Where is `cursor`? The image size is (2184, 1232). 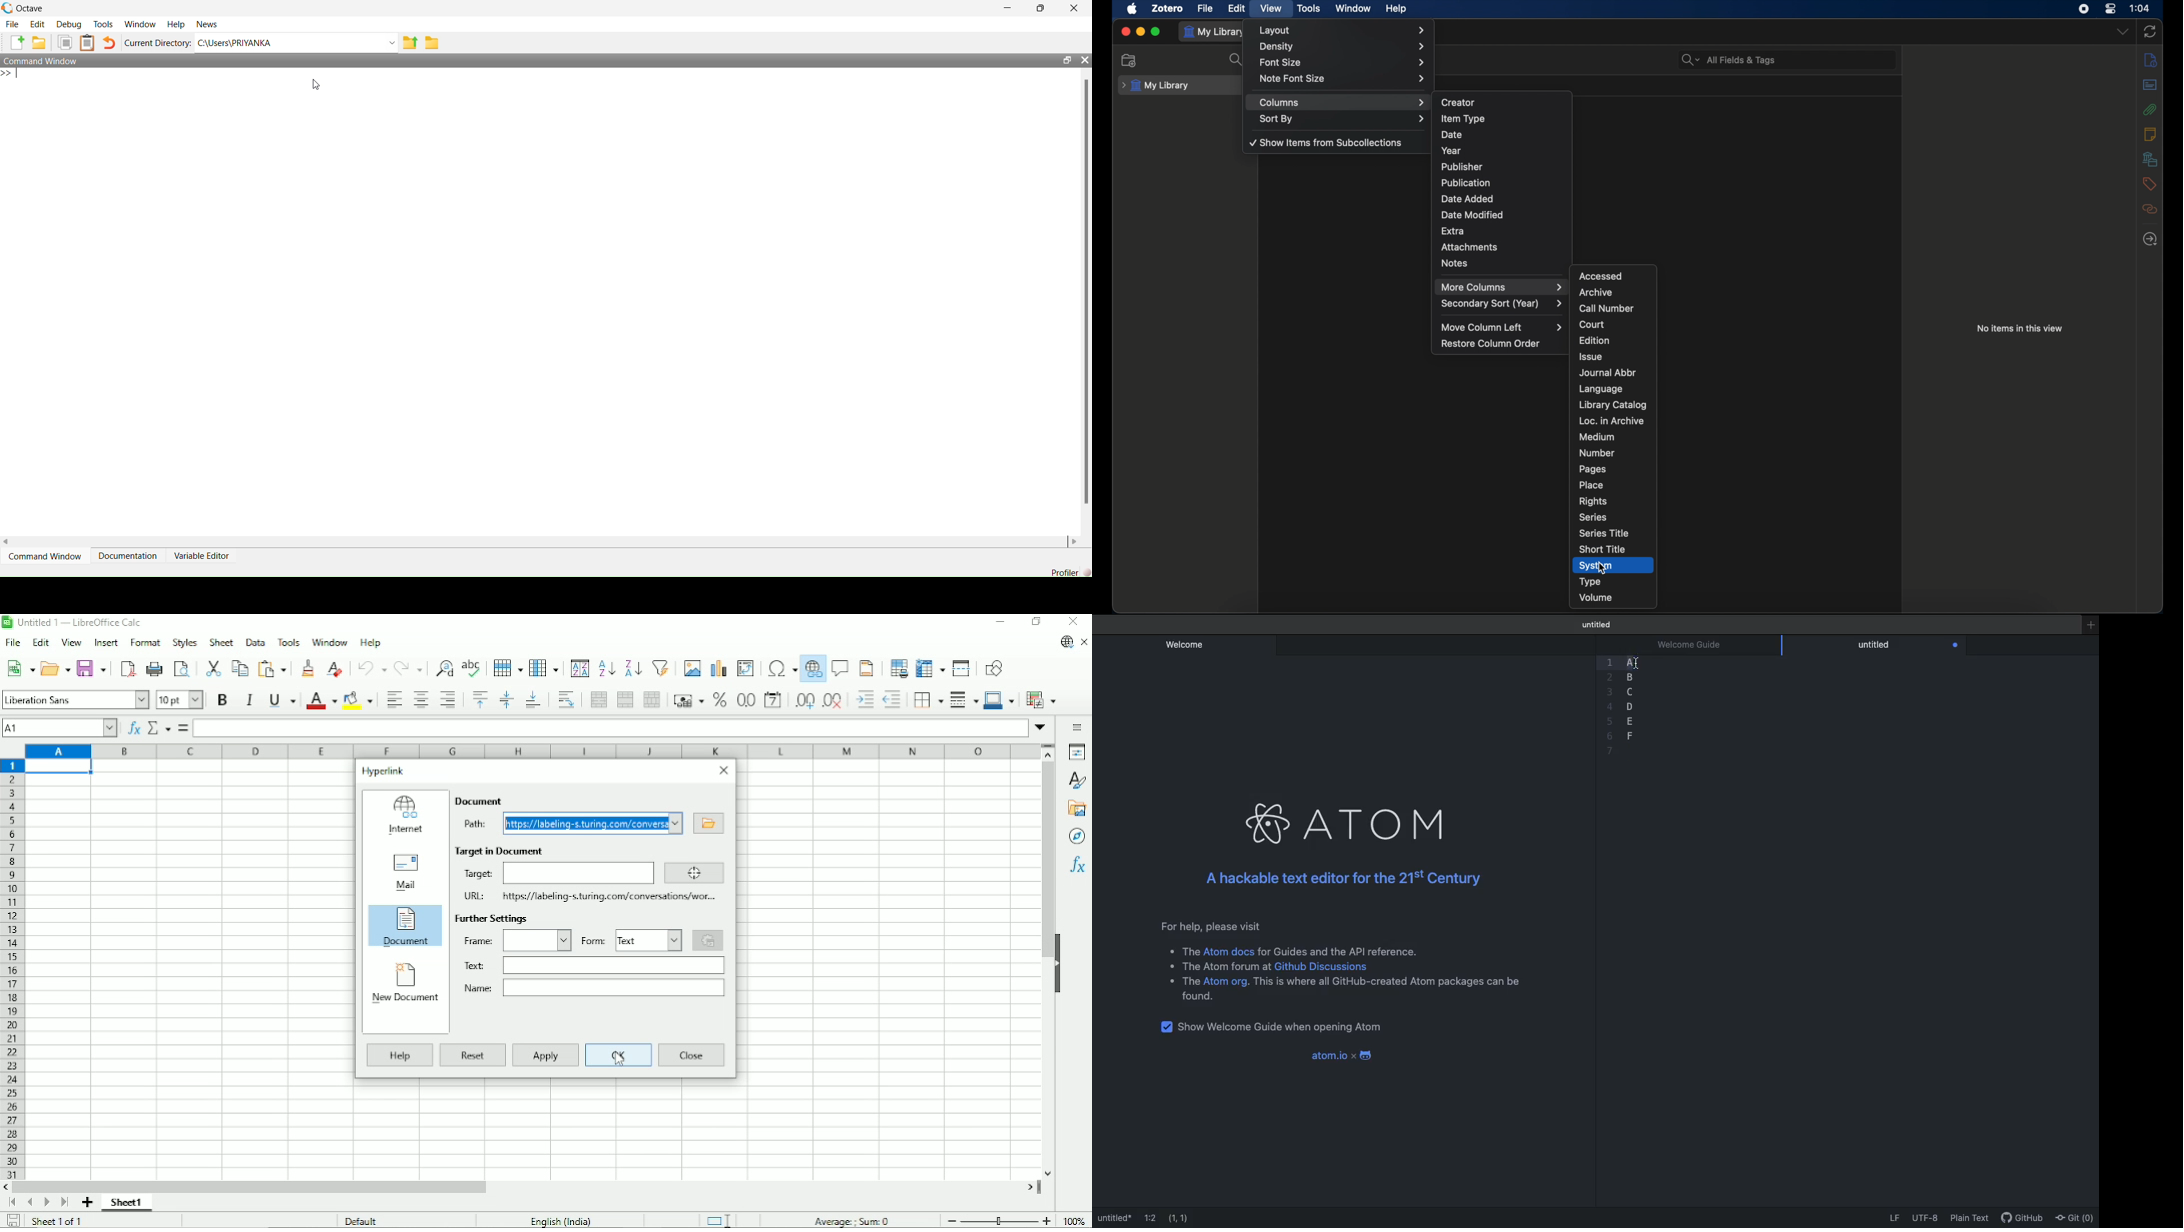
cursor is located at coordinates (1604, 569).